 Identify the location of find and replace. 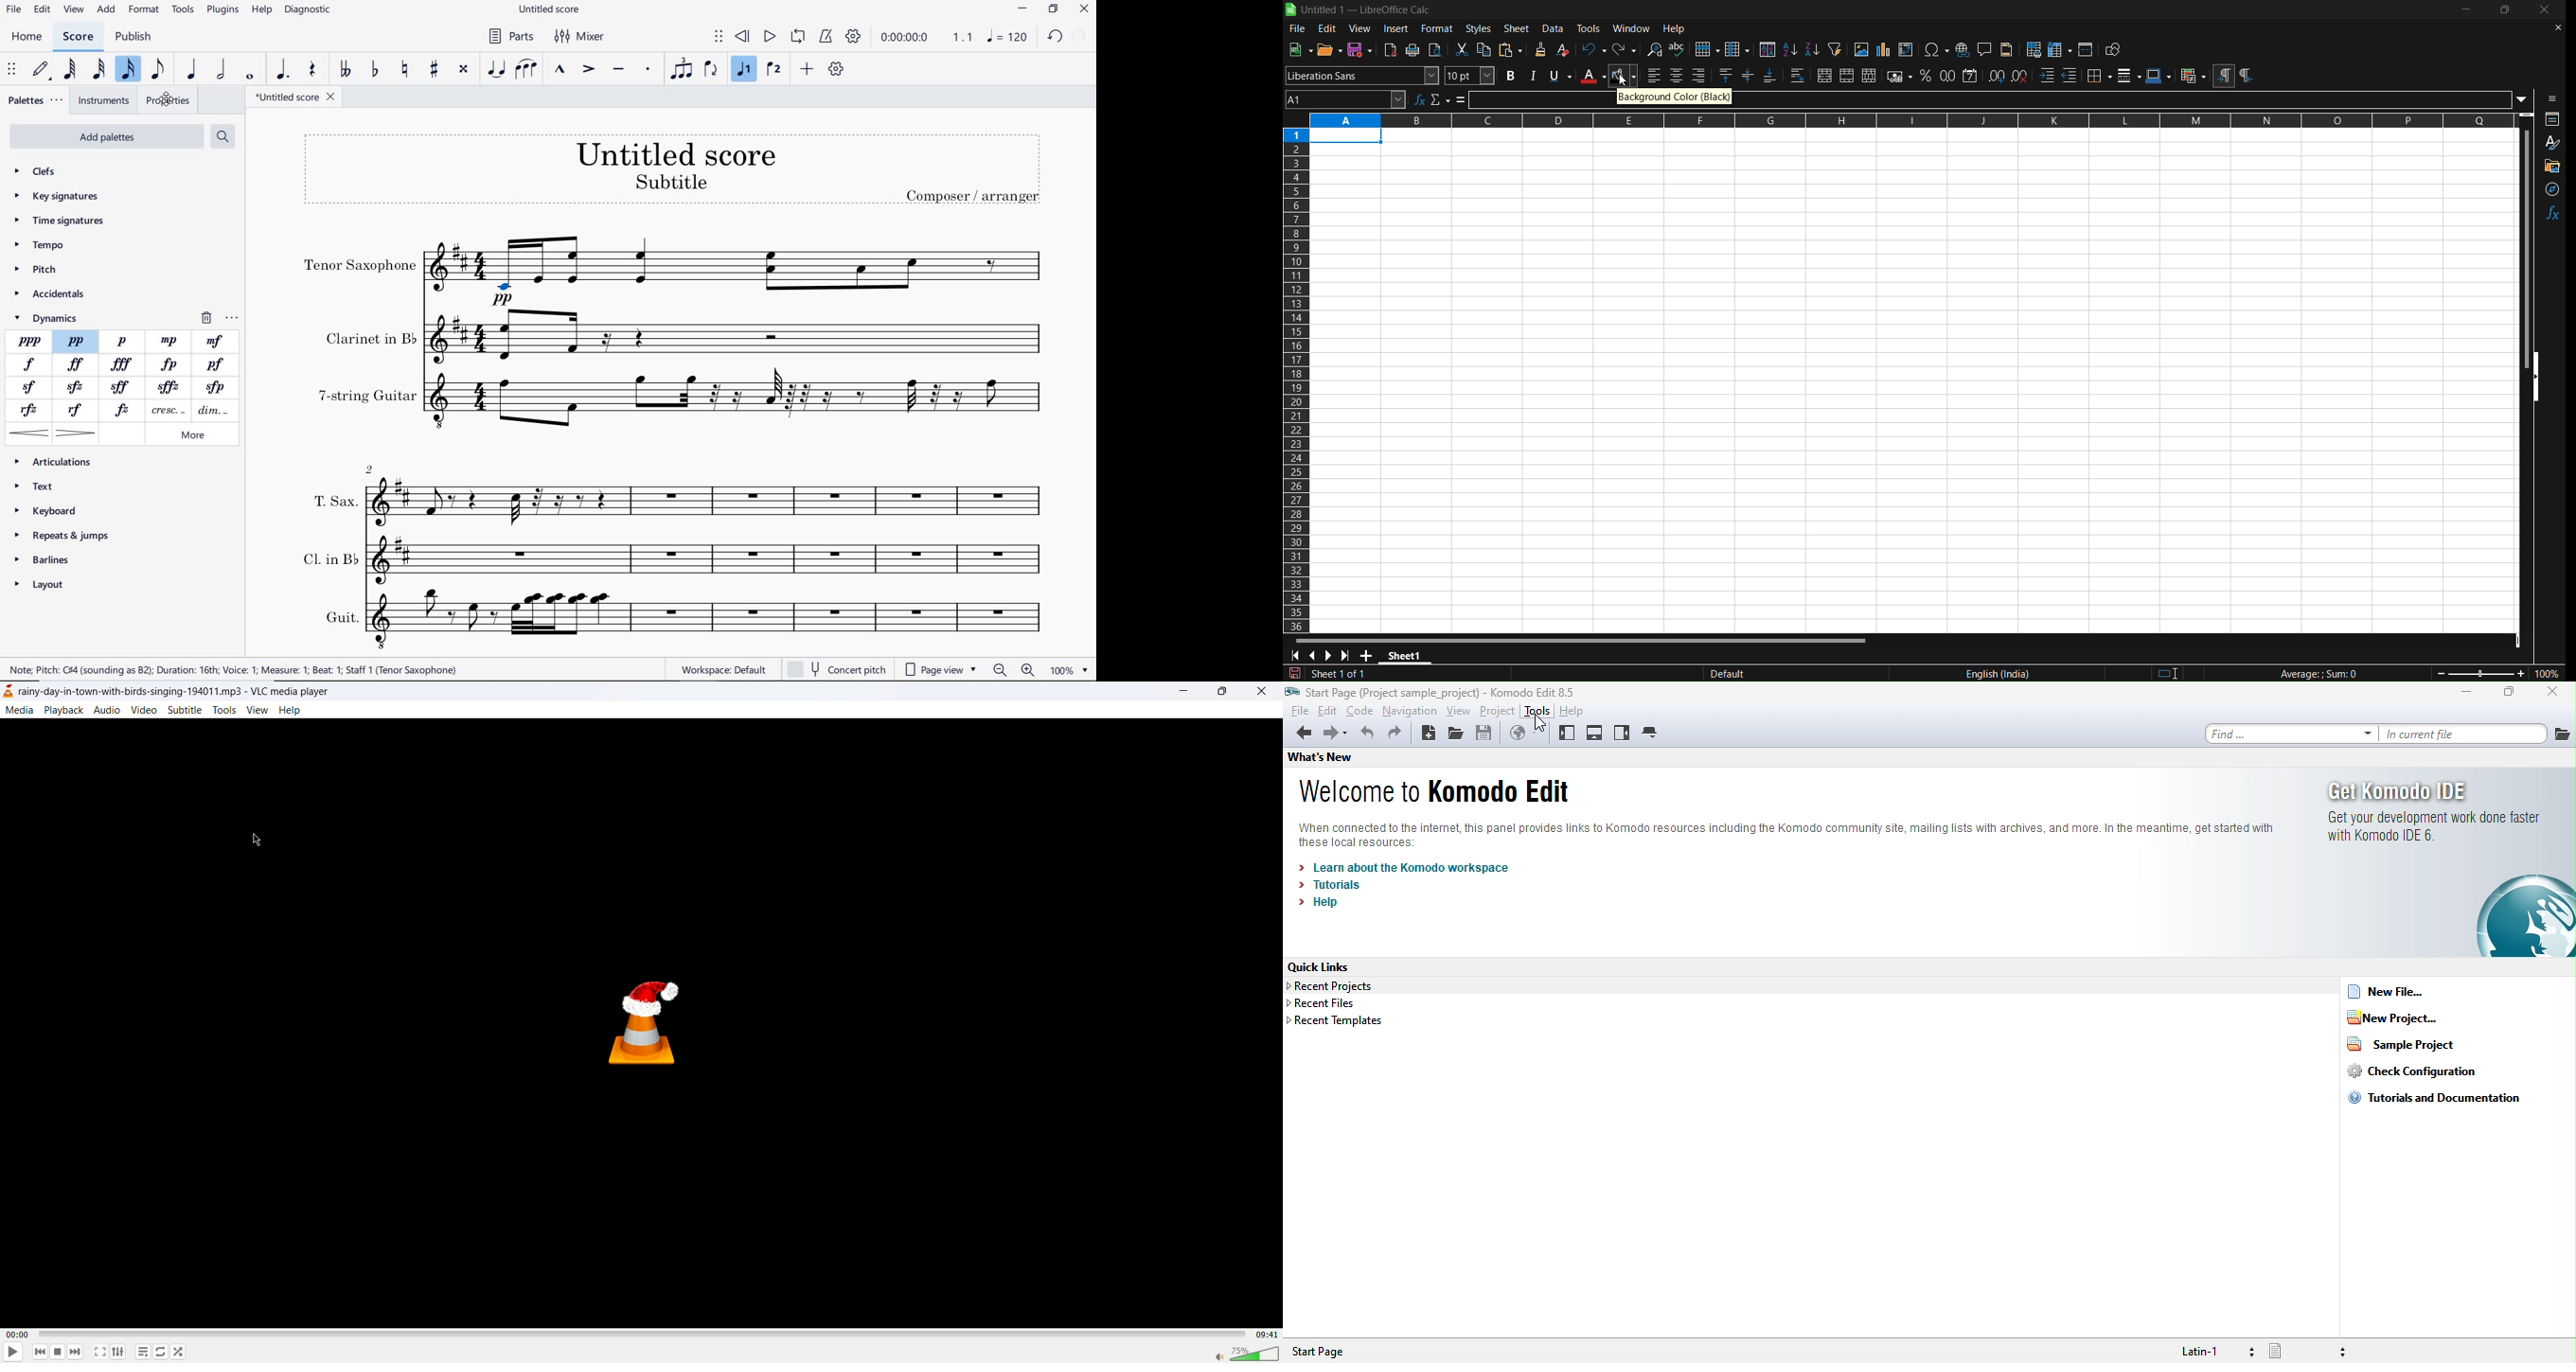
(1654, 49).